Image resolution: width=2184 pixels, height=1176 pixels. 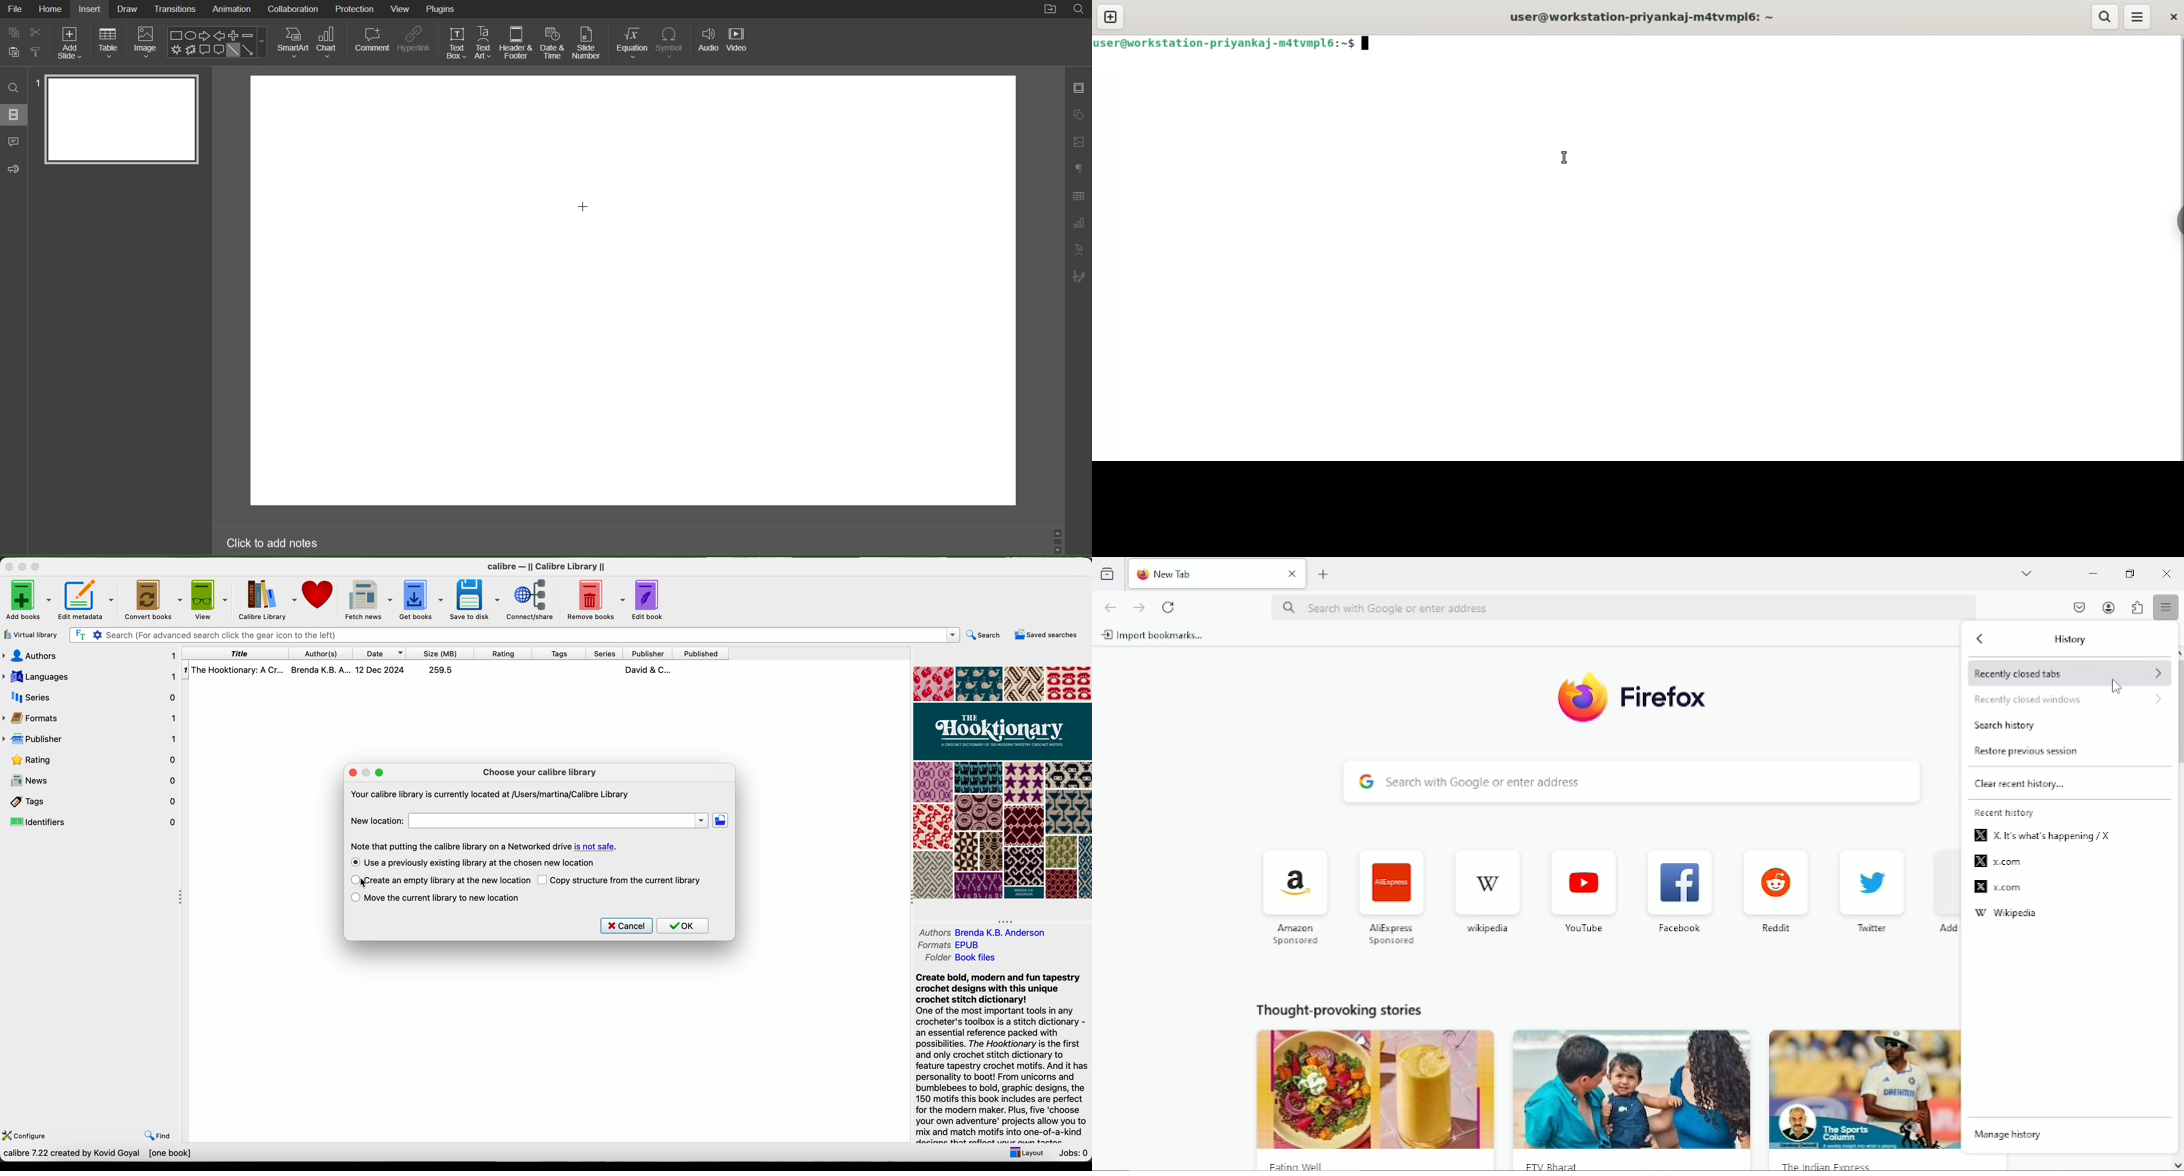 I want to click on Feedback and Support, so click(x=14, y=170).